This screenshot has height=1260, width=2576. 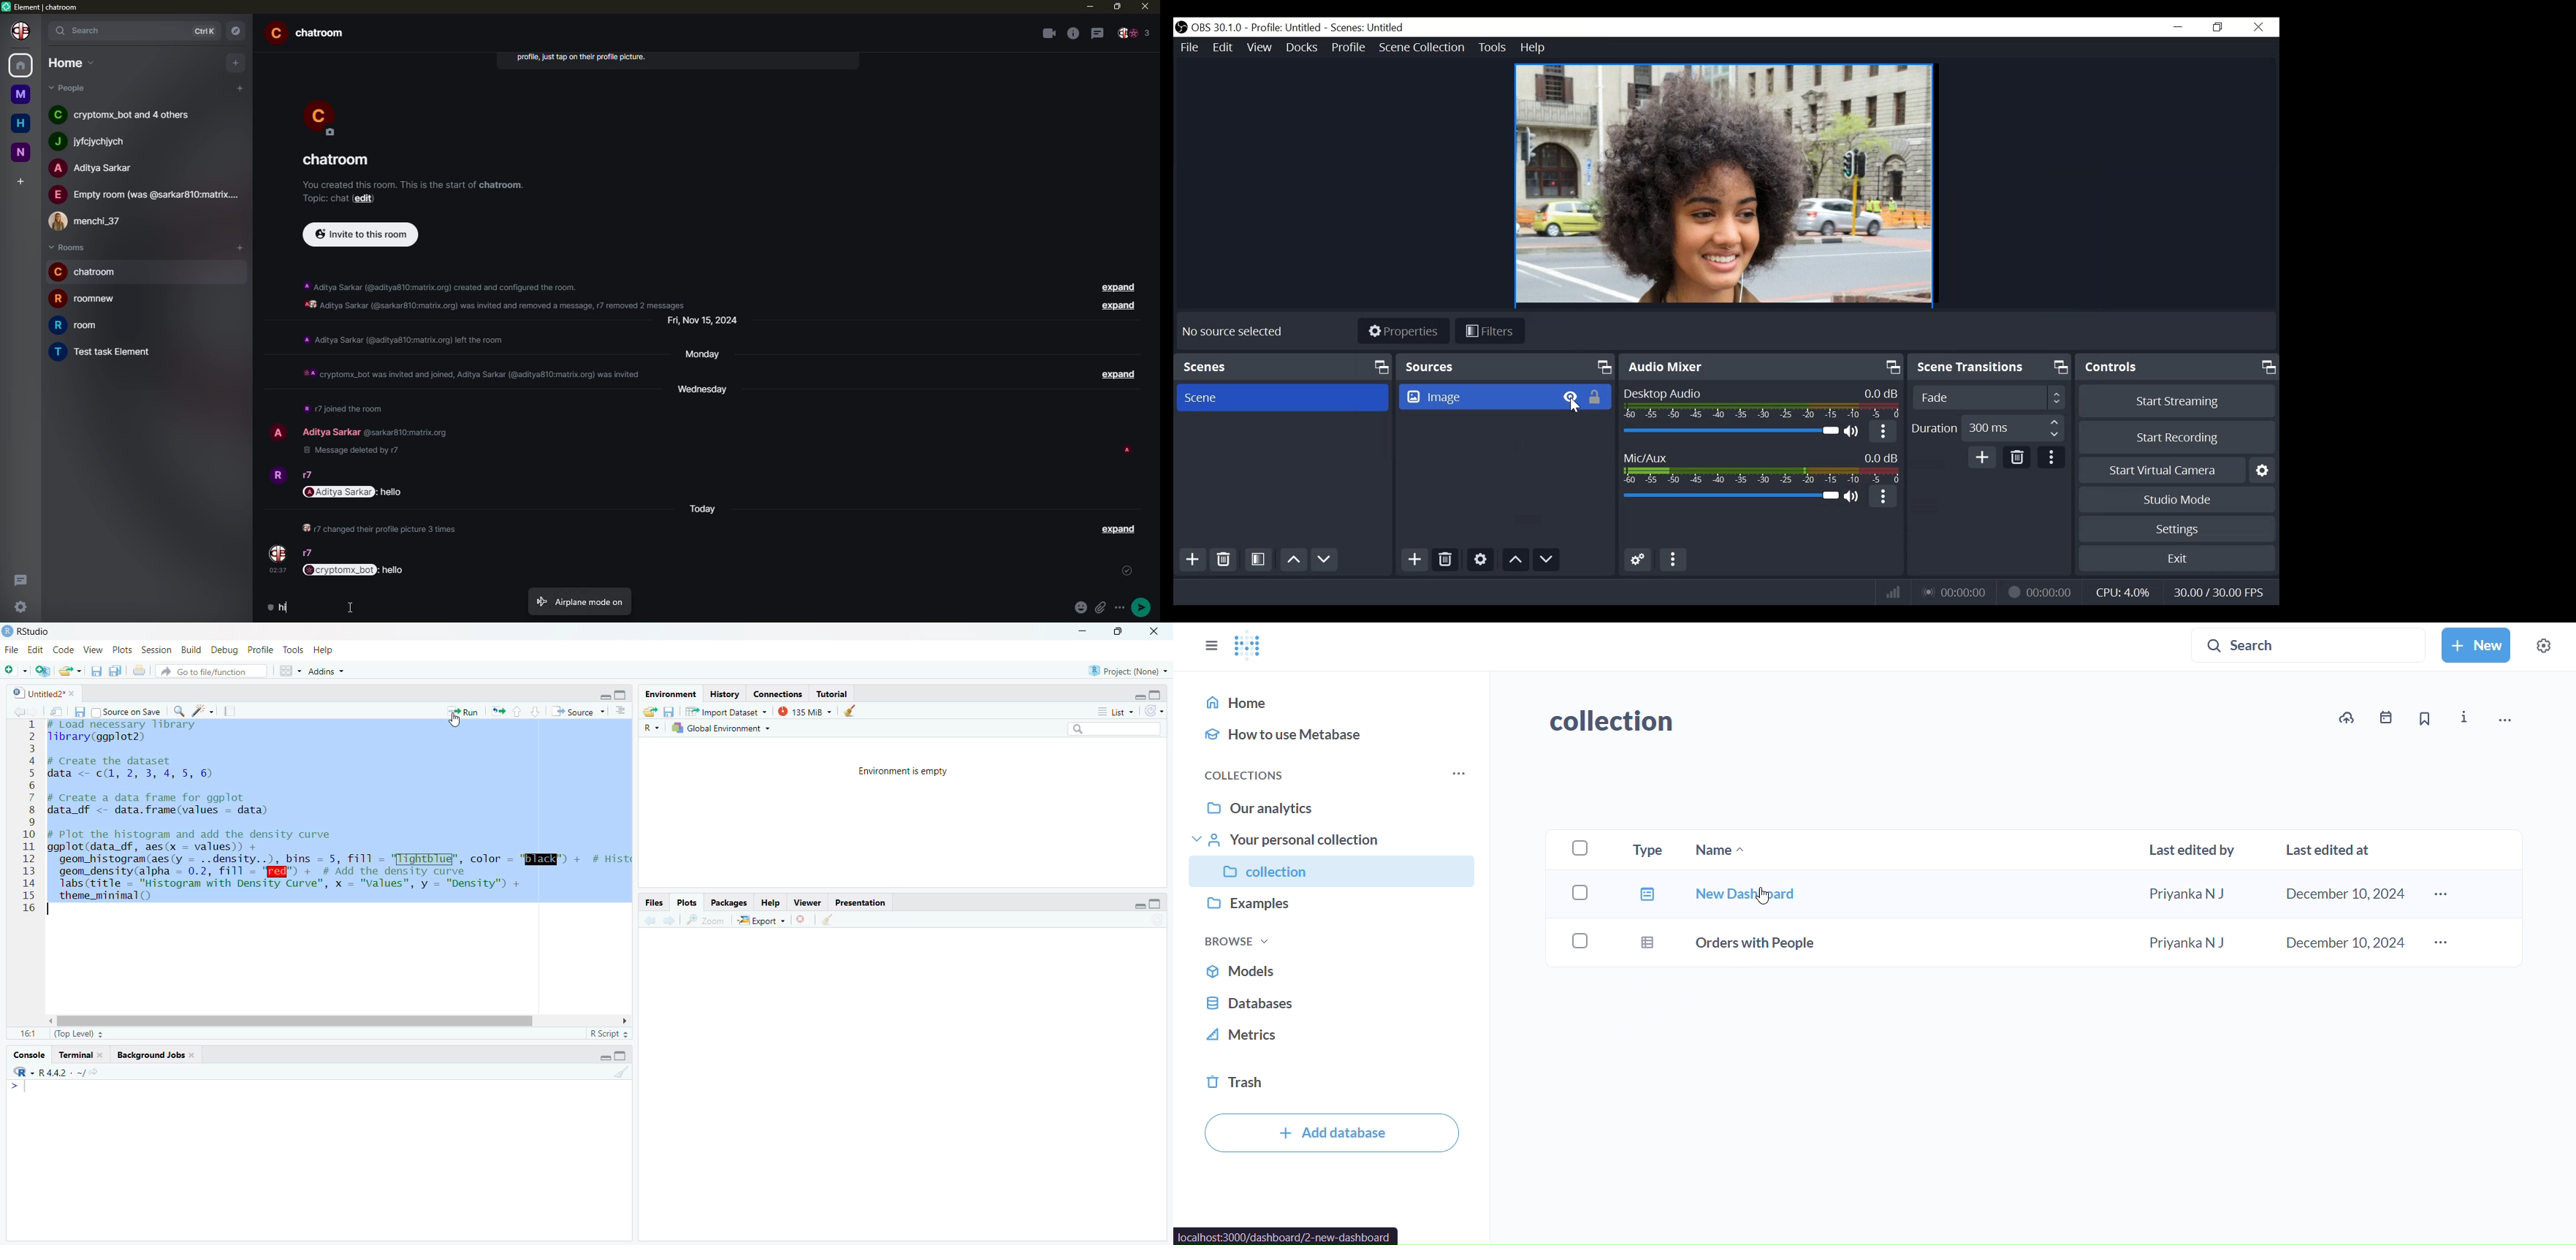 I want to click on go to previous section/chunk, so click(x=516, y=712).